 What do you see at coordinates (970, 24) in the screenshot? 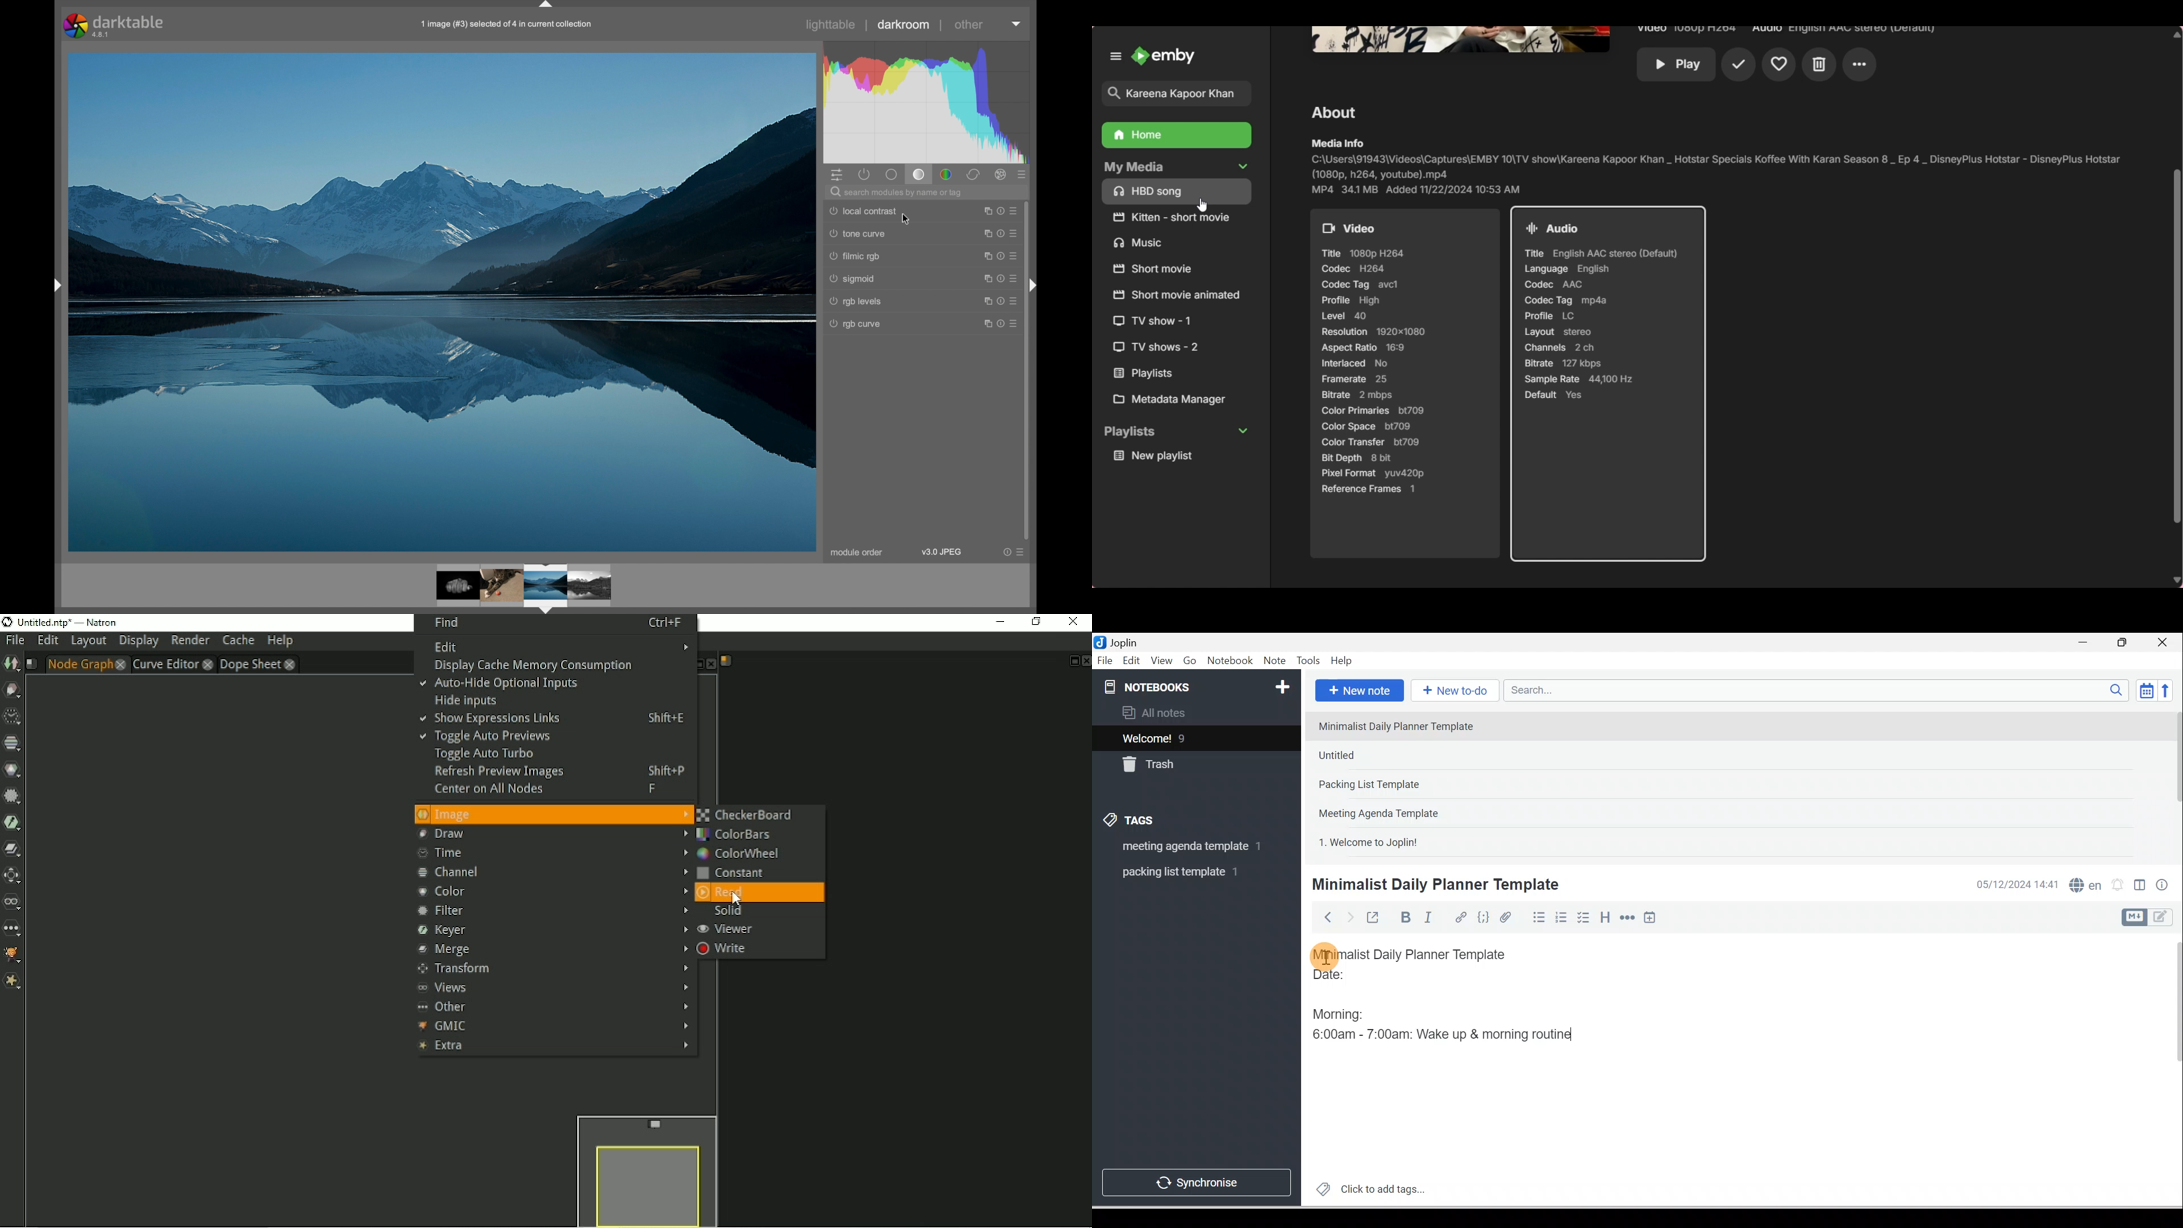
I see `other` at bounding box center [970, 24].